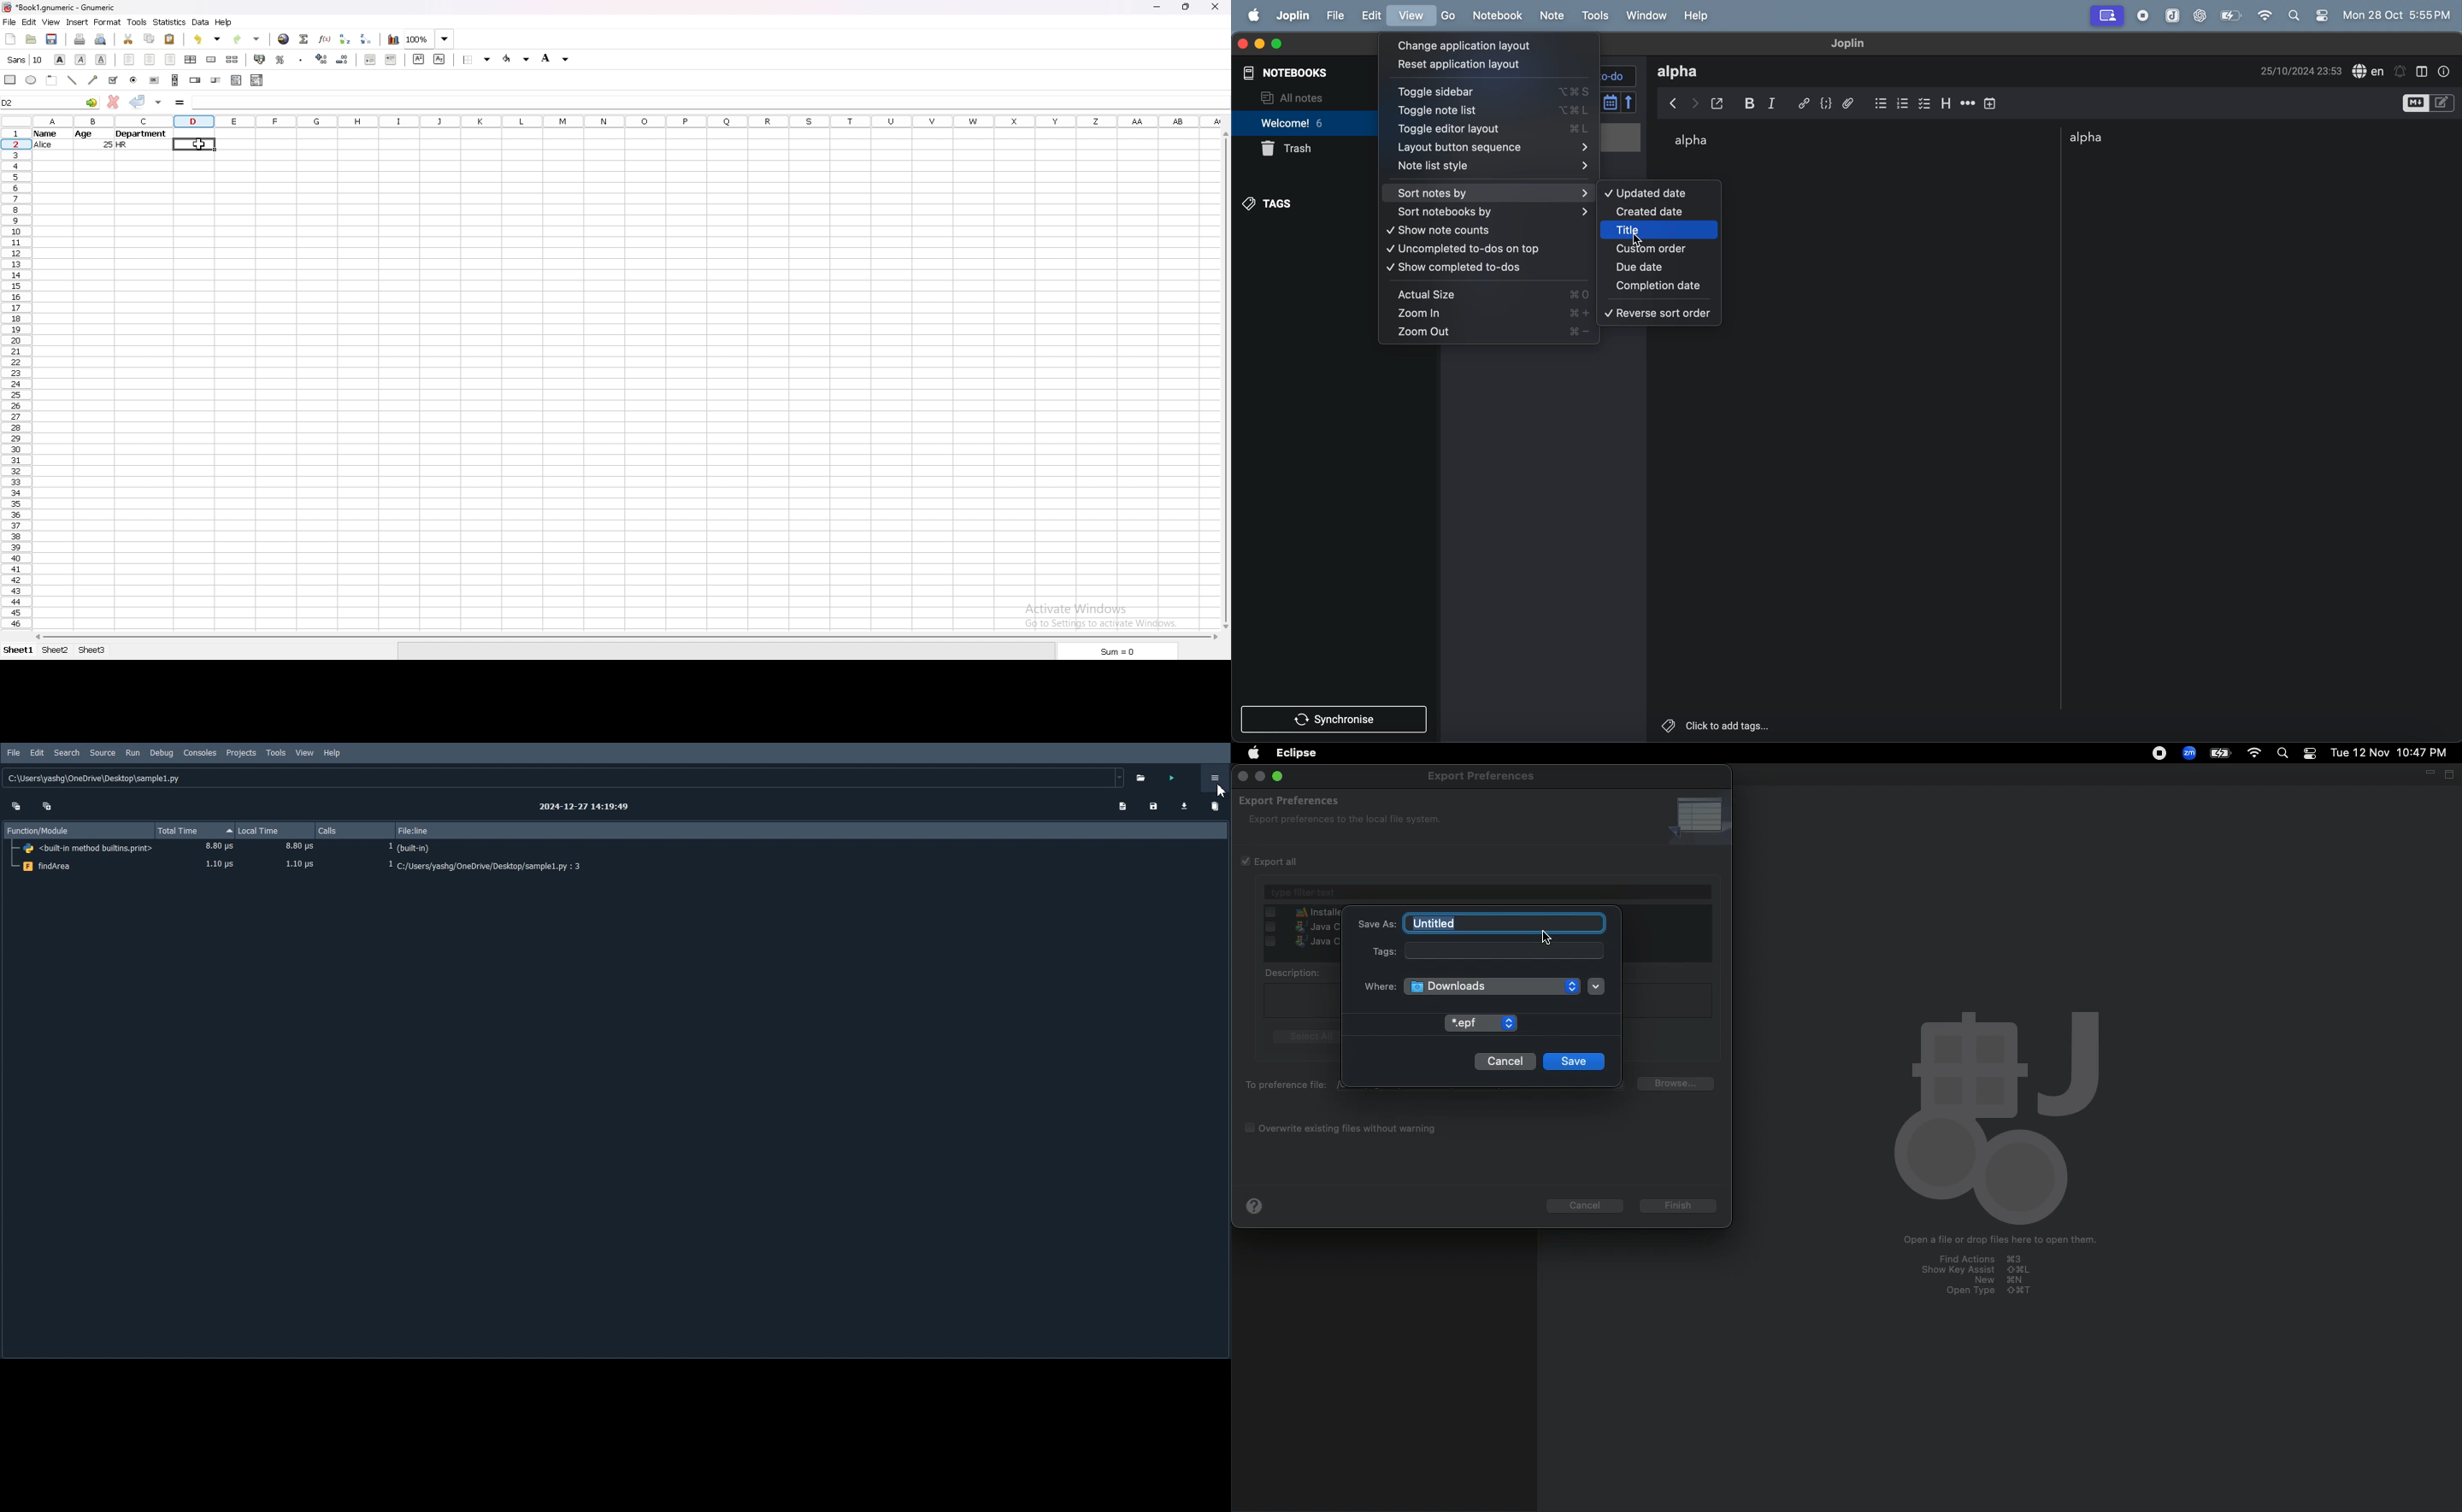  I want to click on data, so click(201, 22).